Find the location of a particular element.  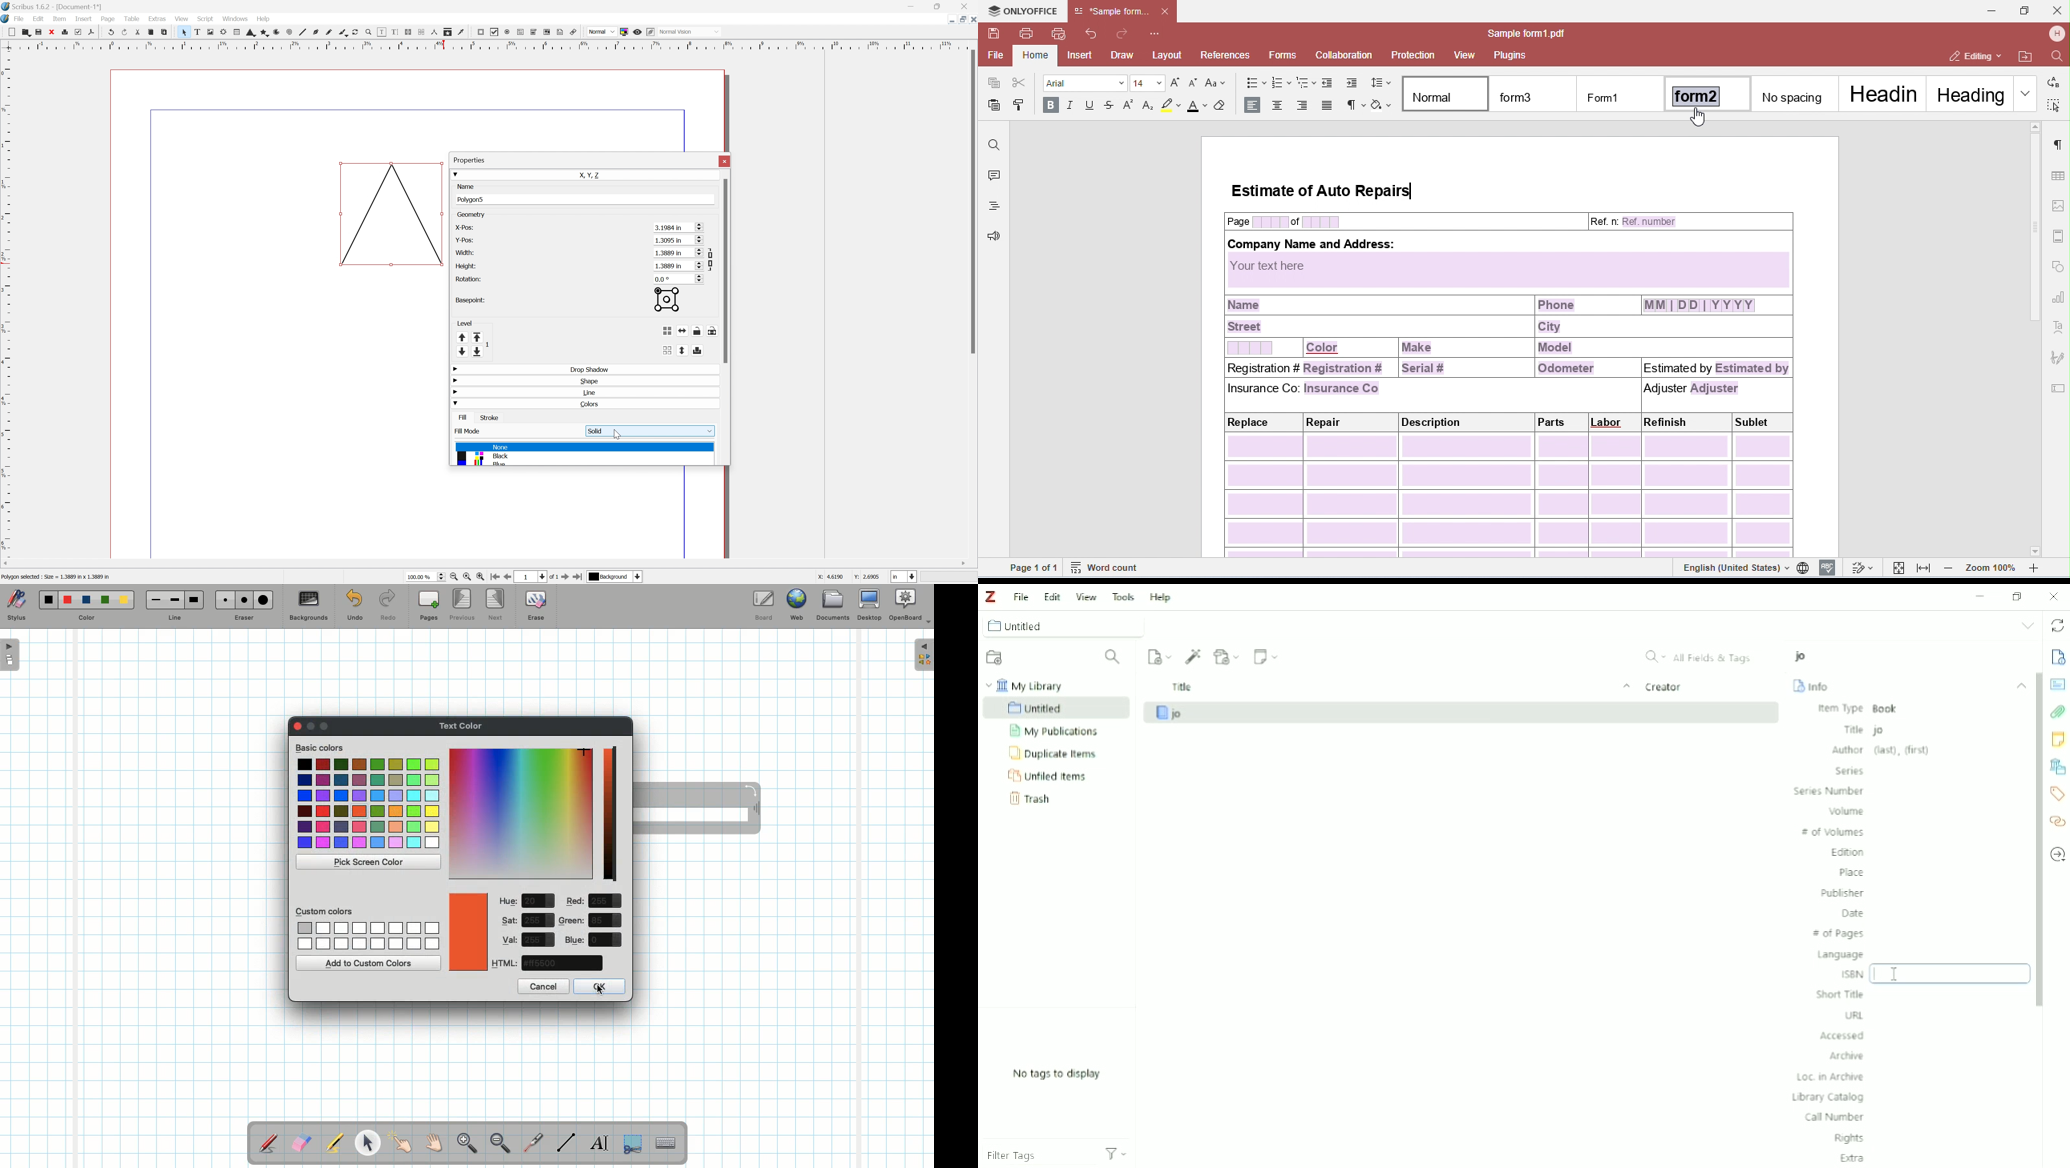

Scale is located at coordinates (488, 44).